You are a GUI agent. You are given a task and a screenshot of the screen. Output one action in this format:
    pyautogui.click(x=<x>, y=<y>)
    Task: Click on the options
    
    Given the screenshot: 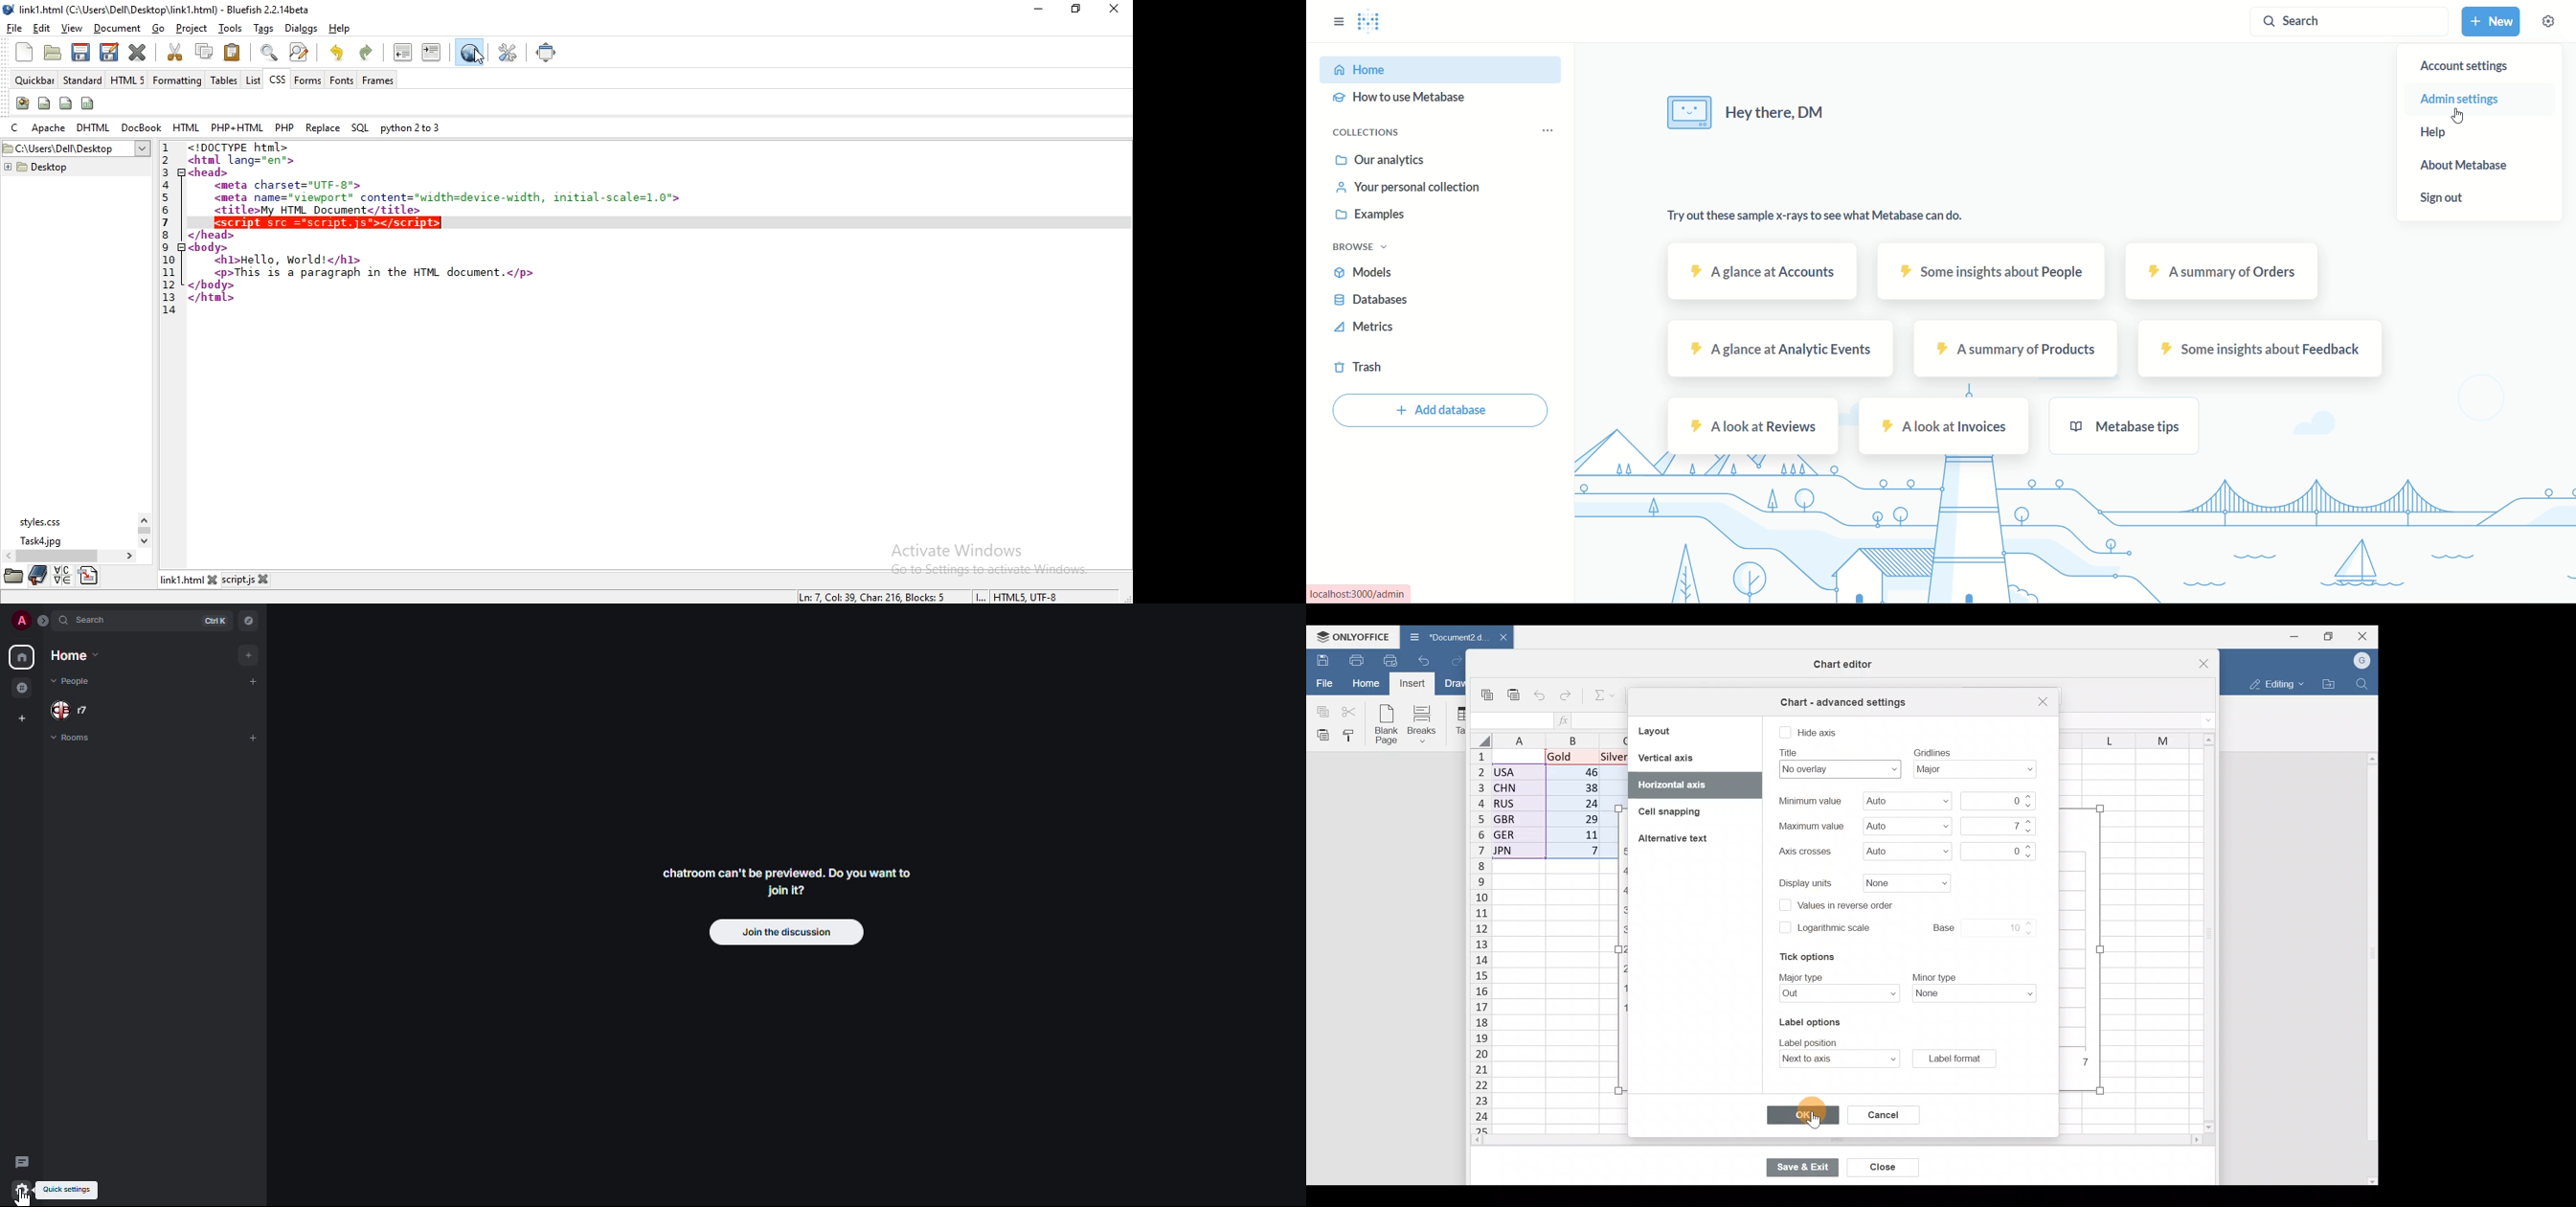 What is the action you would take?
    pyautogui.click(x=1547, y=131)
    